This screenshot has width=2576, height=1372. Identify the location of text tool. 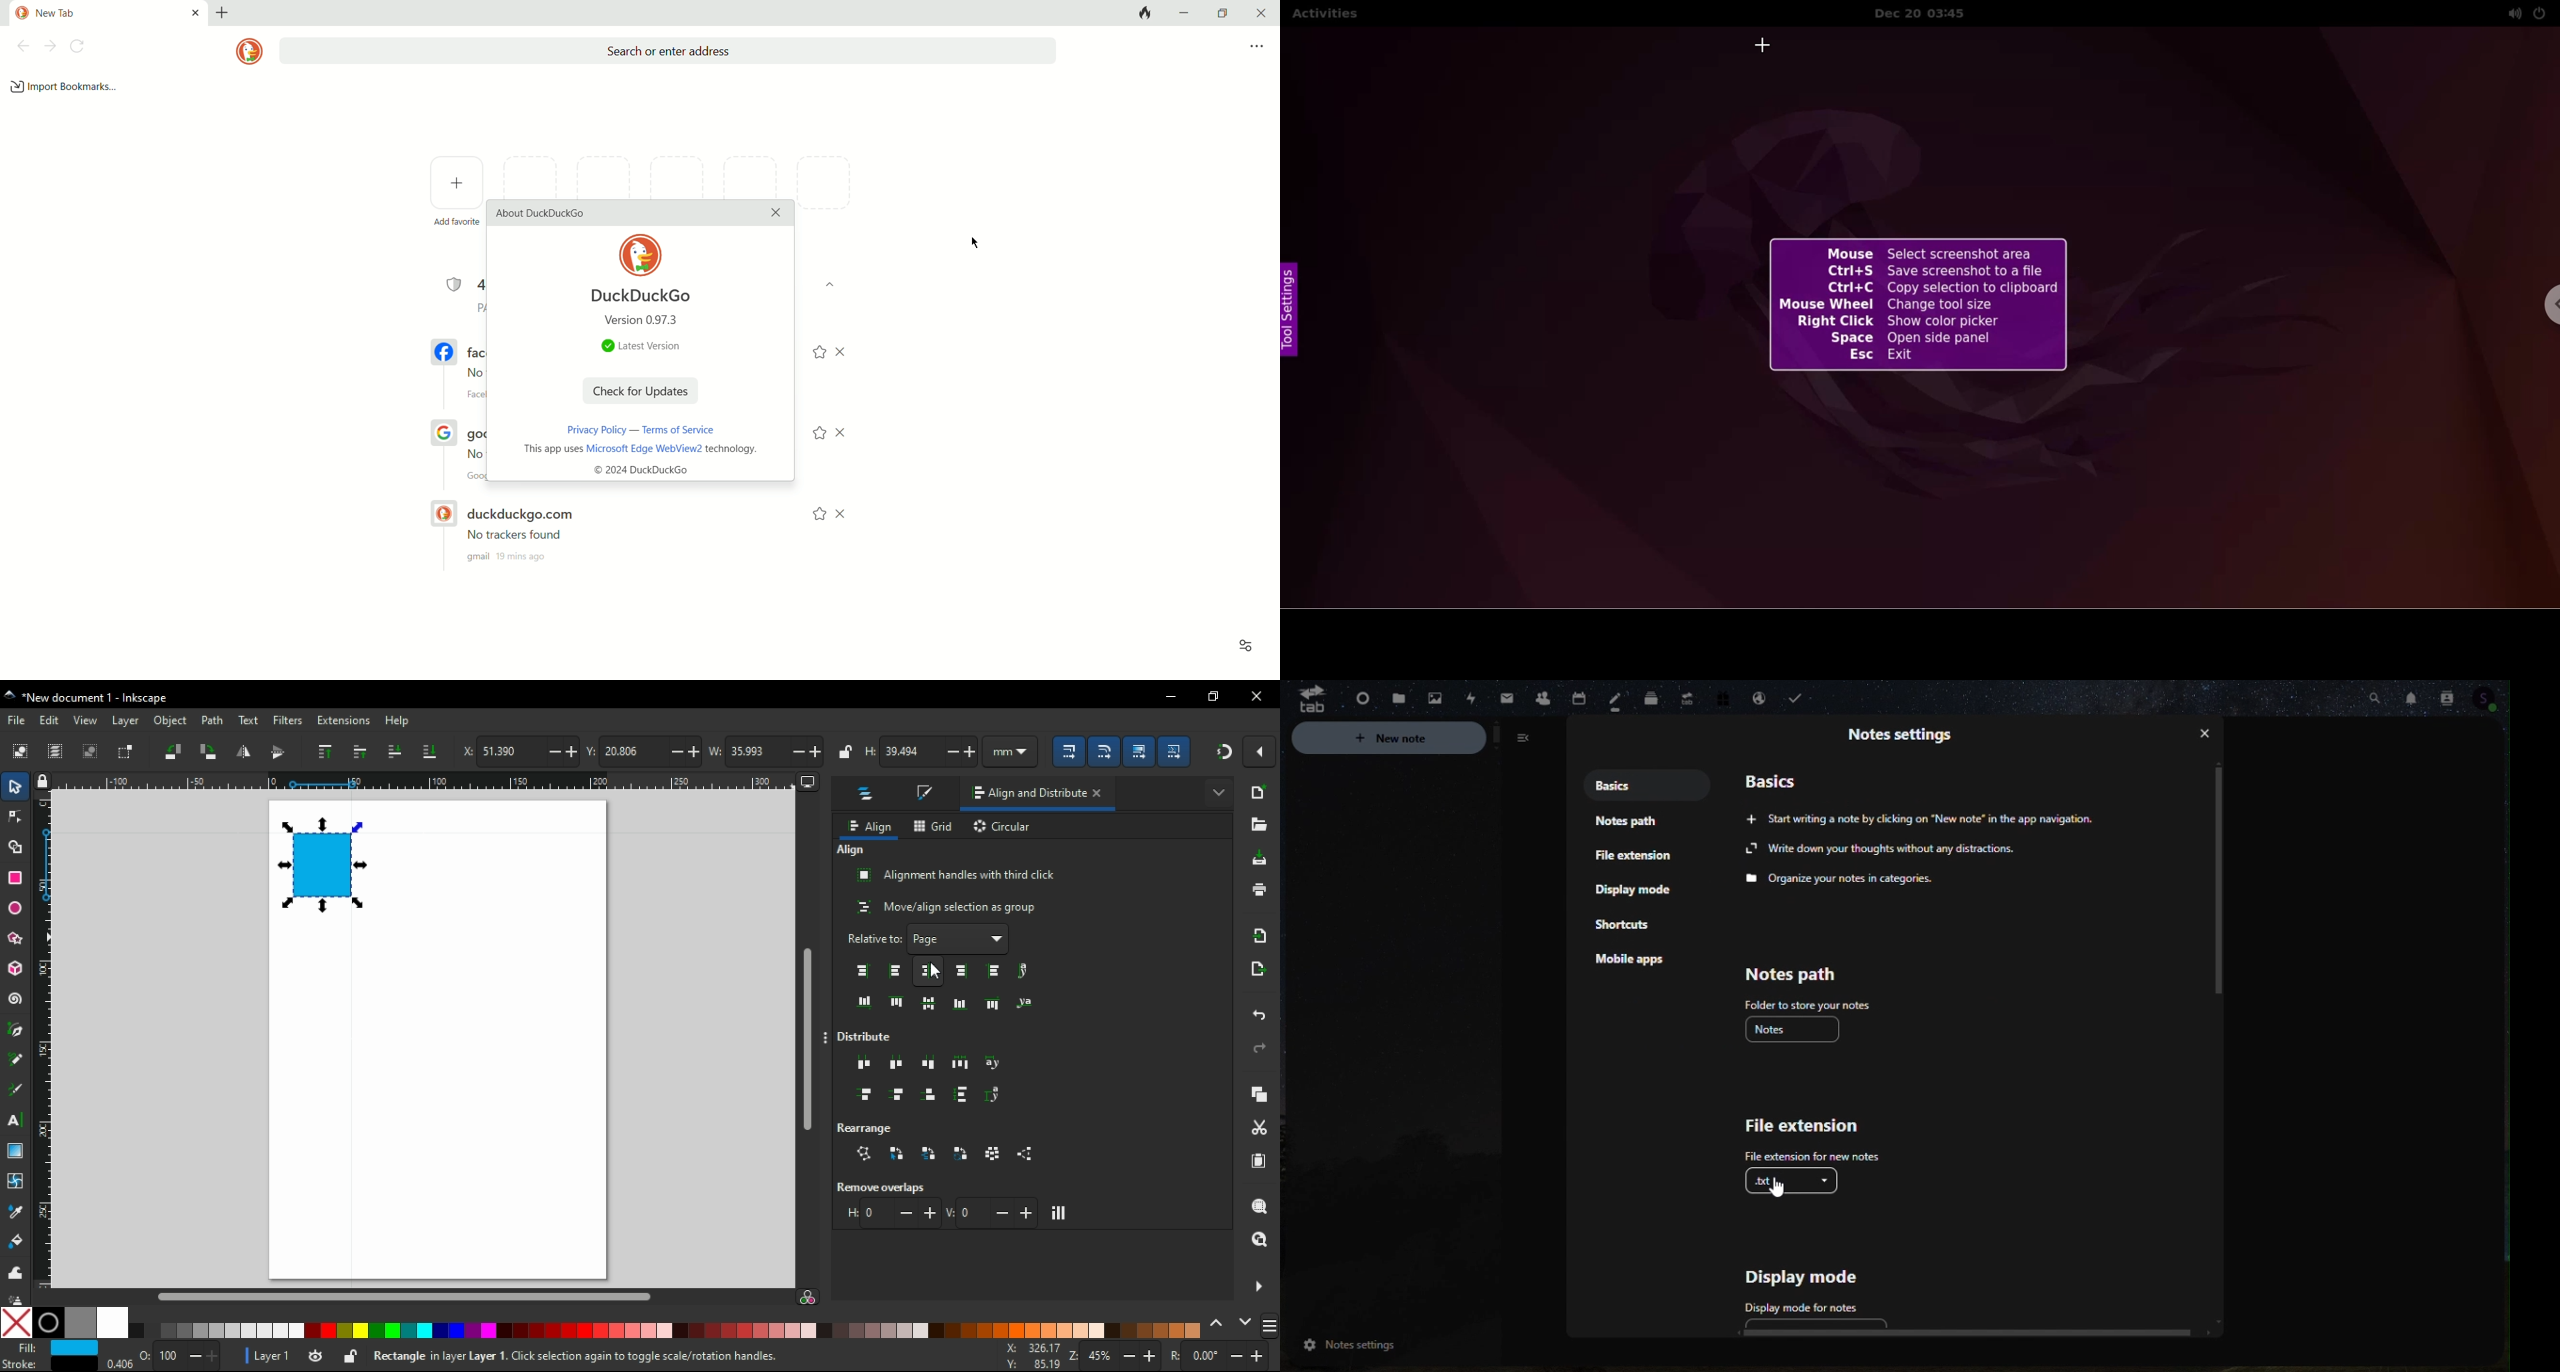
(18, 1120).